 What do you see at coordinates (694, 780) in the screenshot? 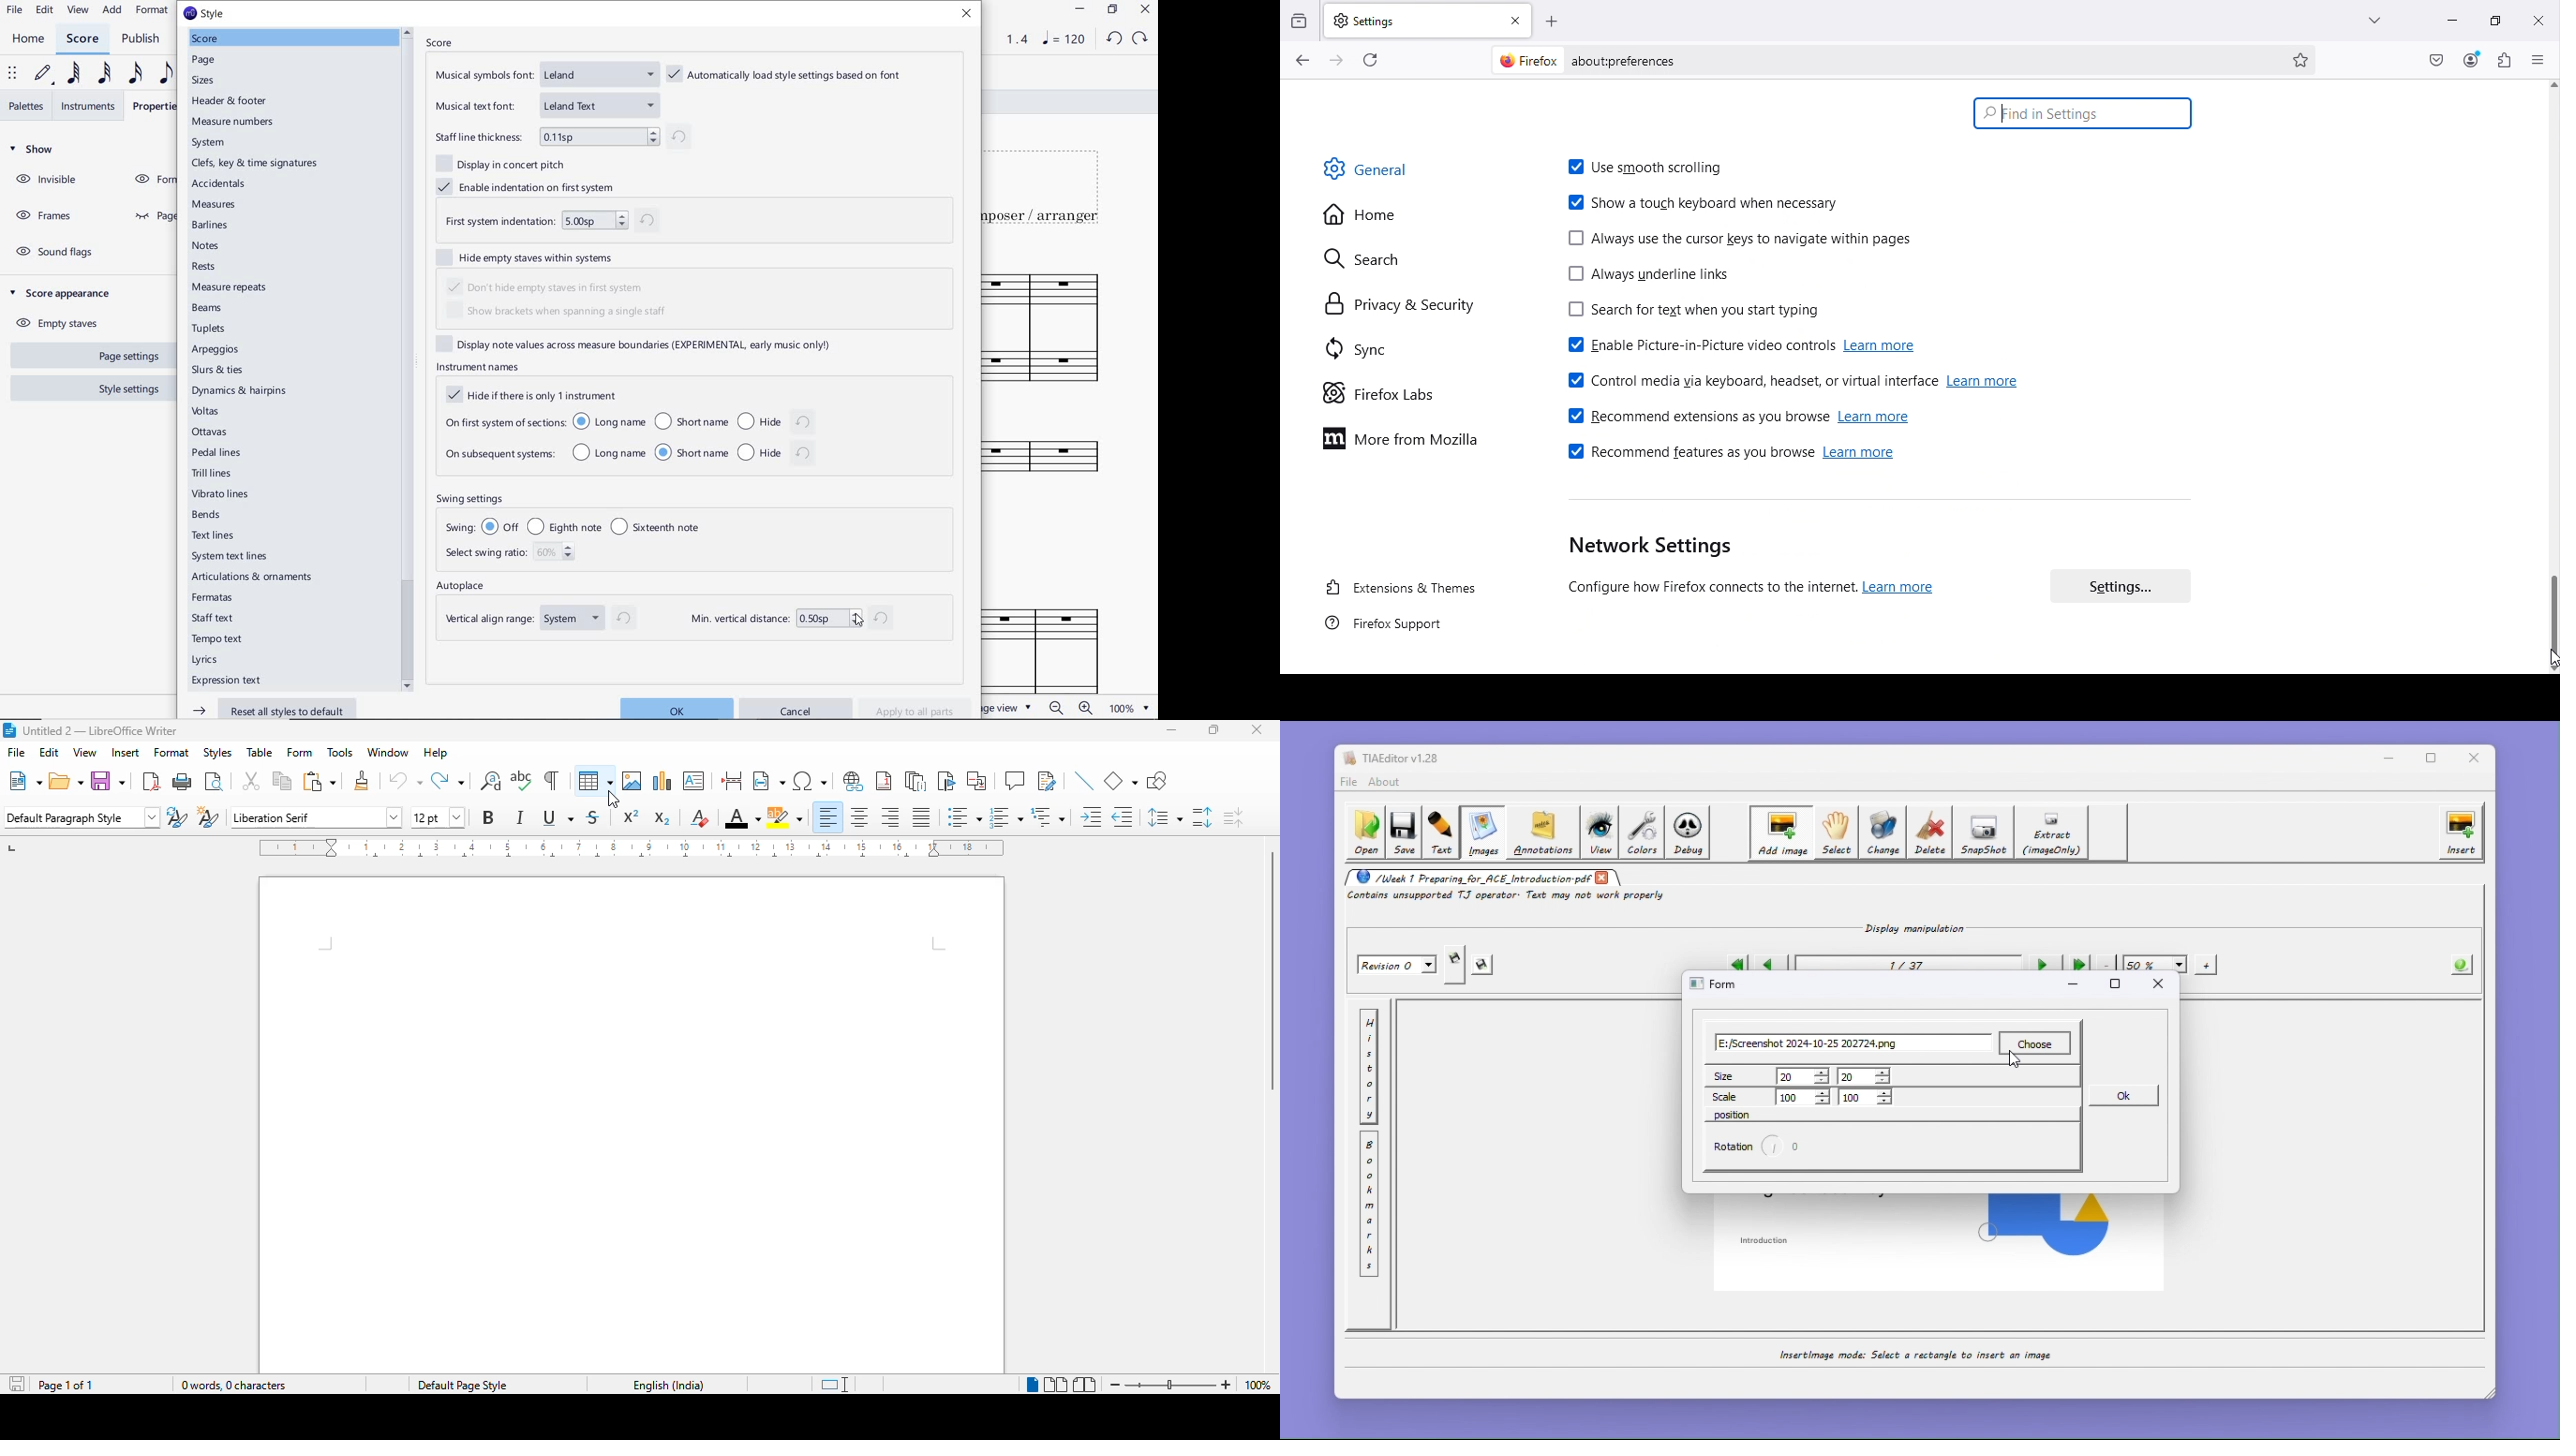
I see `insert text box` at bounding box center [694, 780].